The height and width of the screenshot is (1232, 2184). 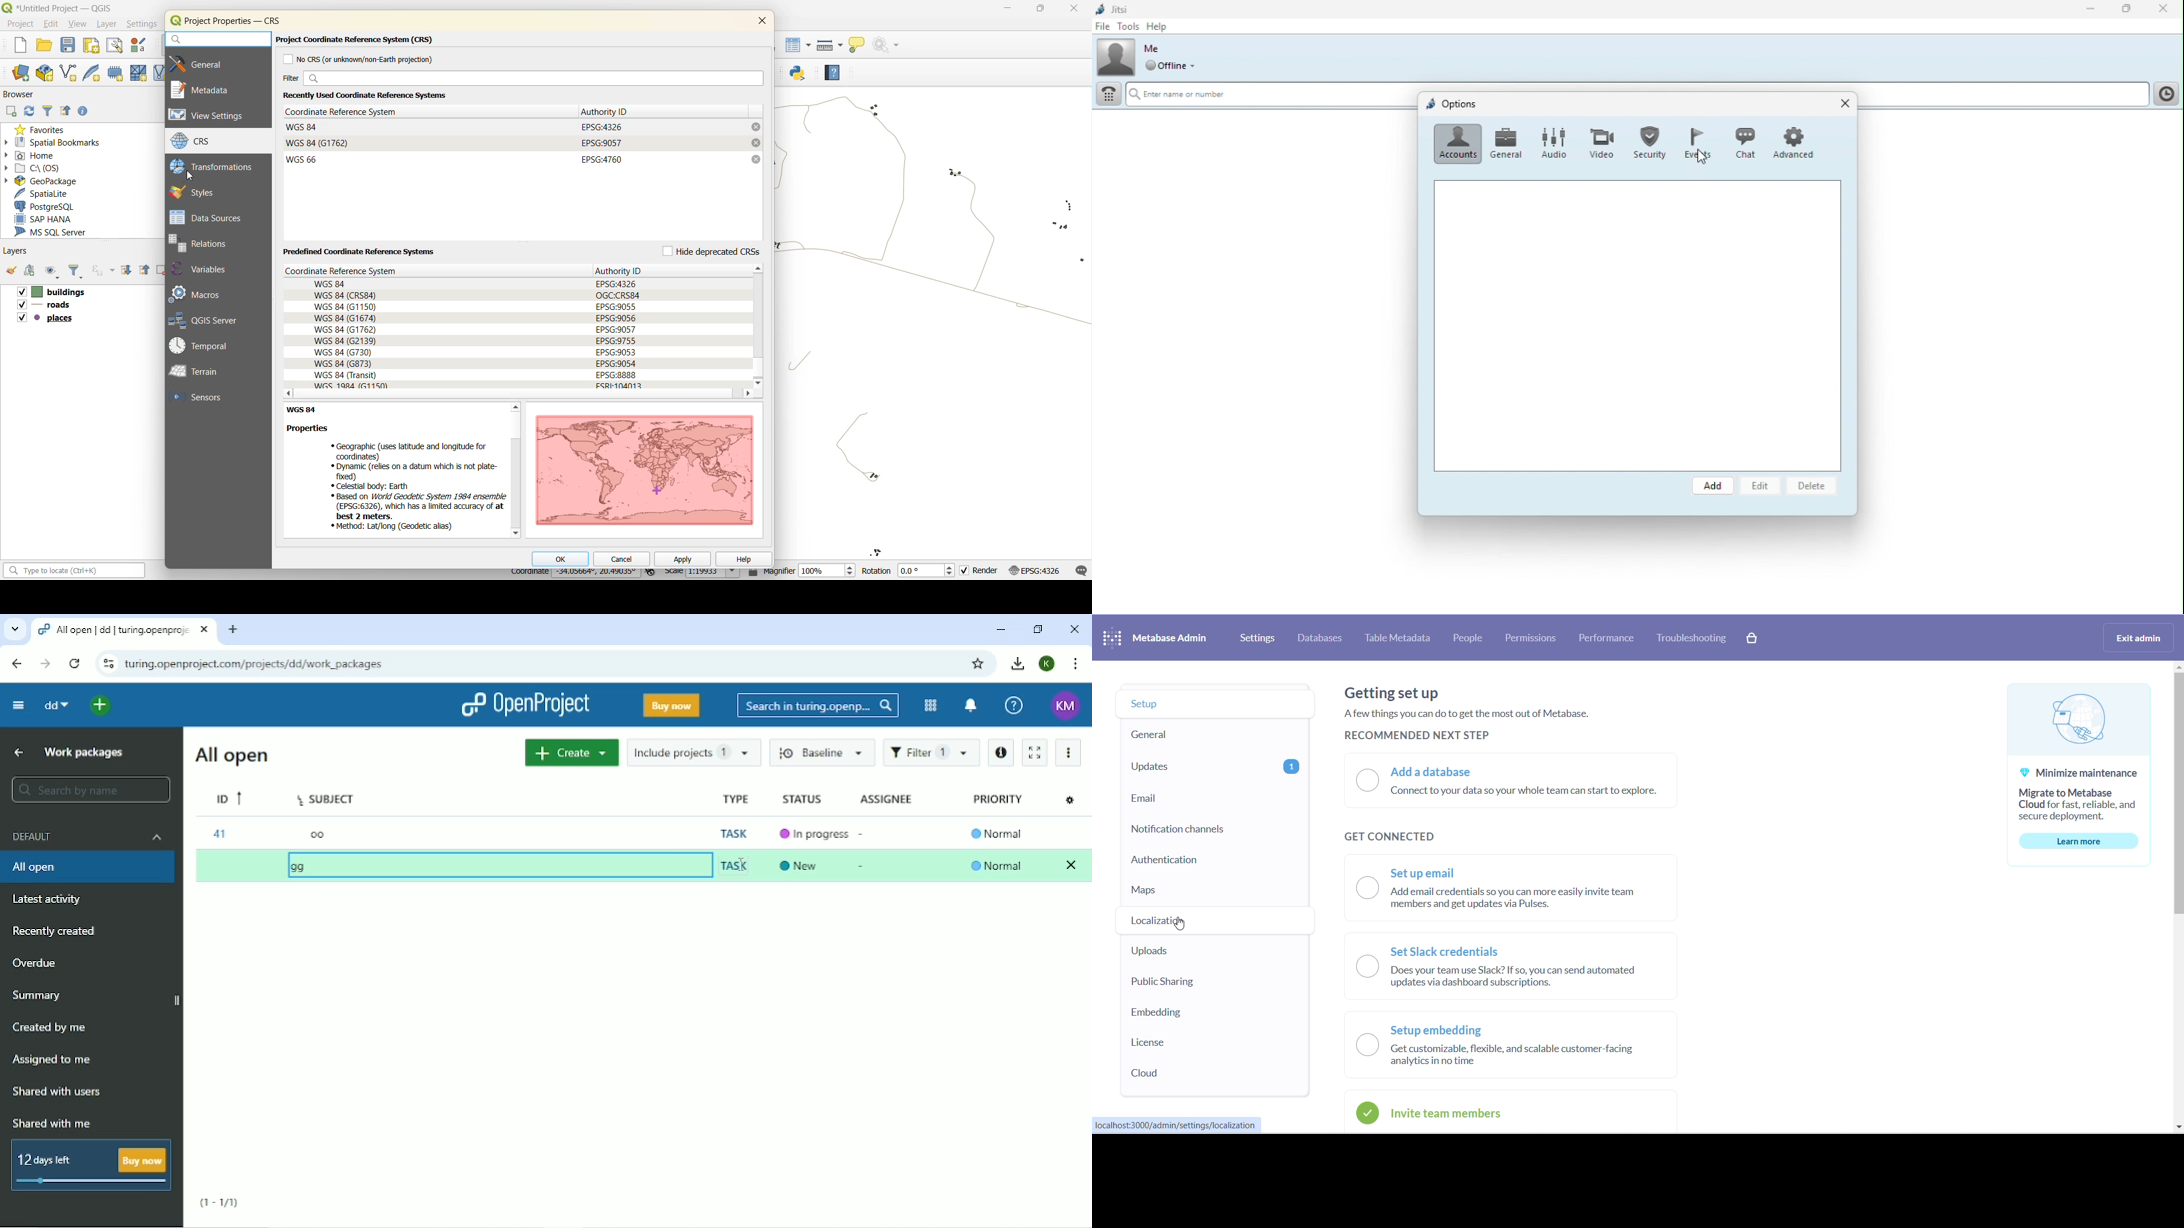 I want to click on K, so click(x=1046, y=664).